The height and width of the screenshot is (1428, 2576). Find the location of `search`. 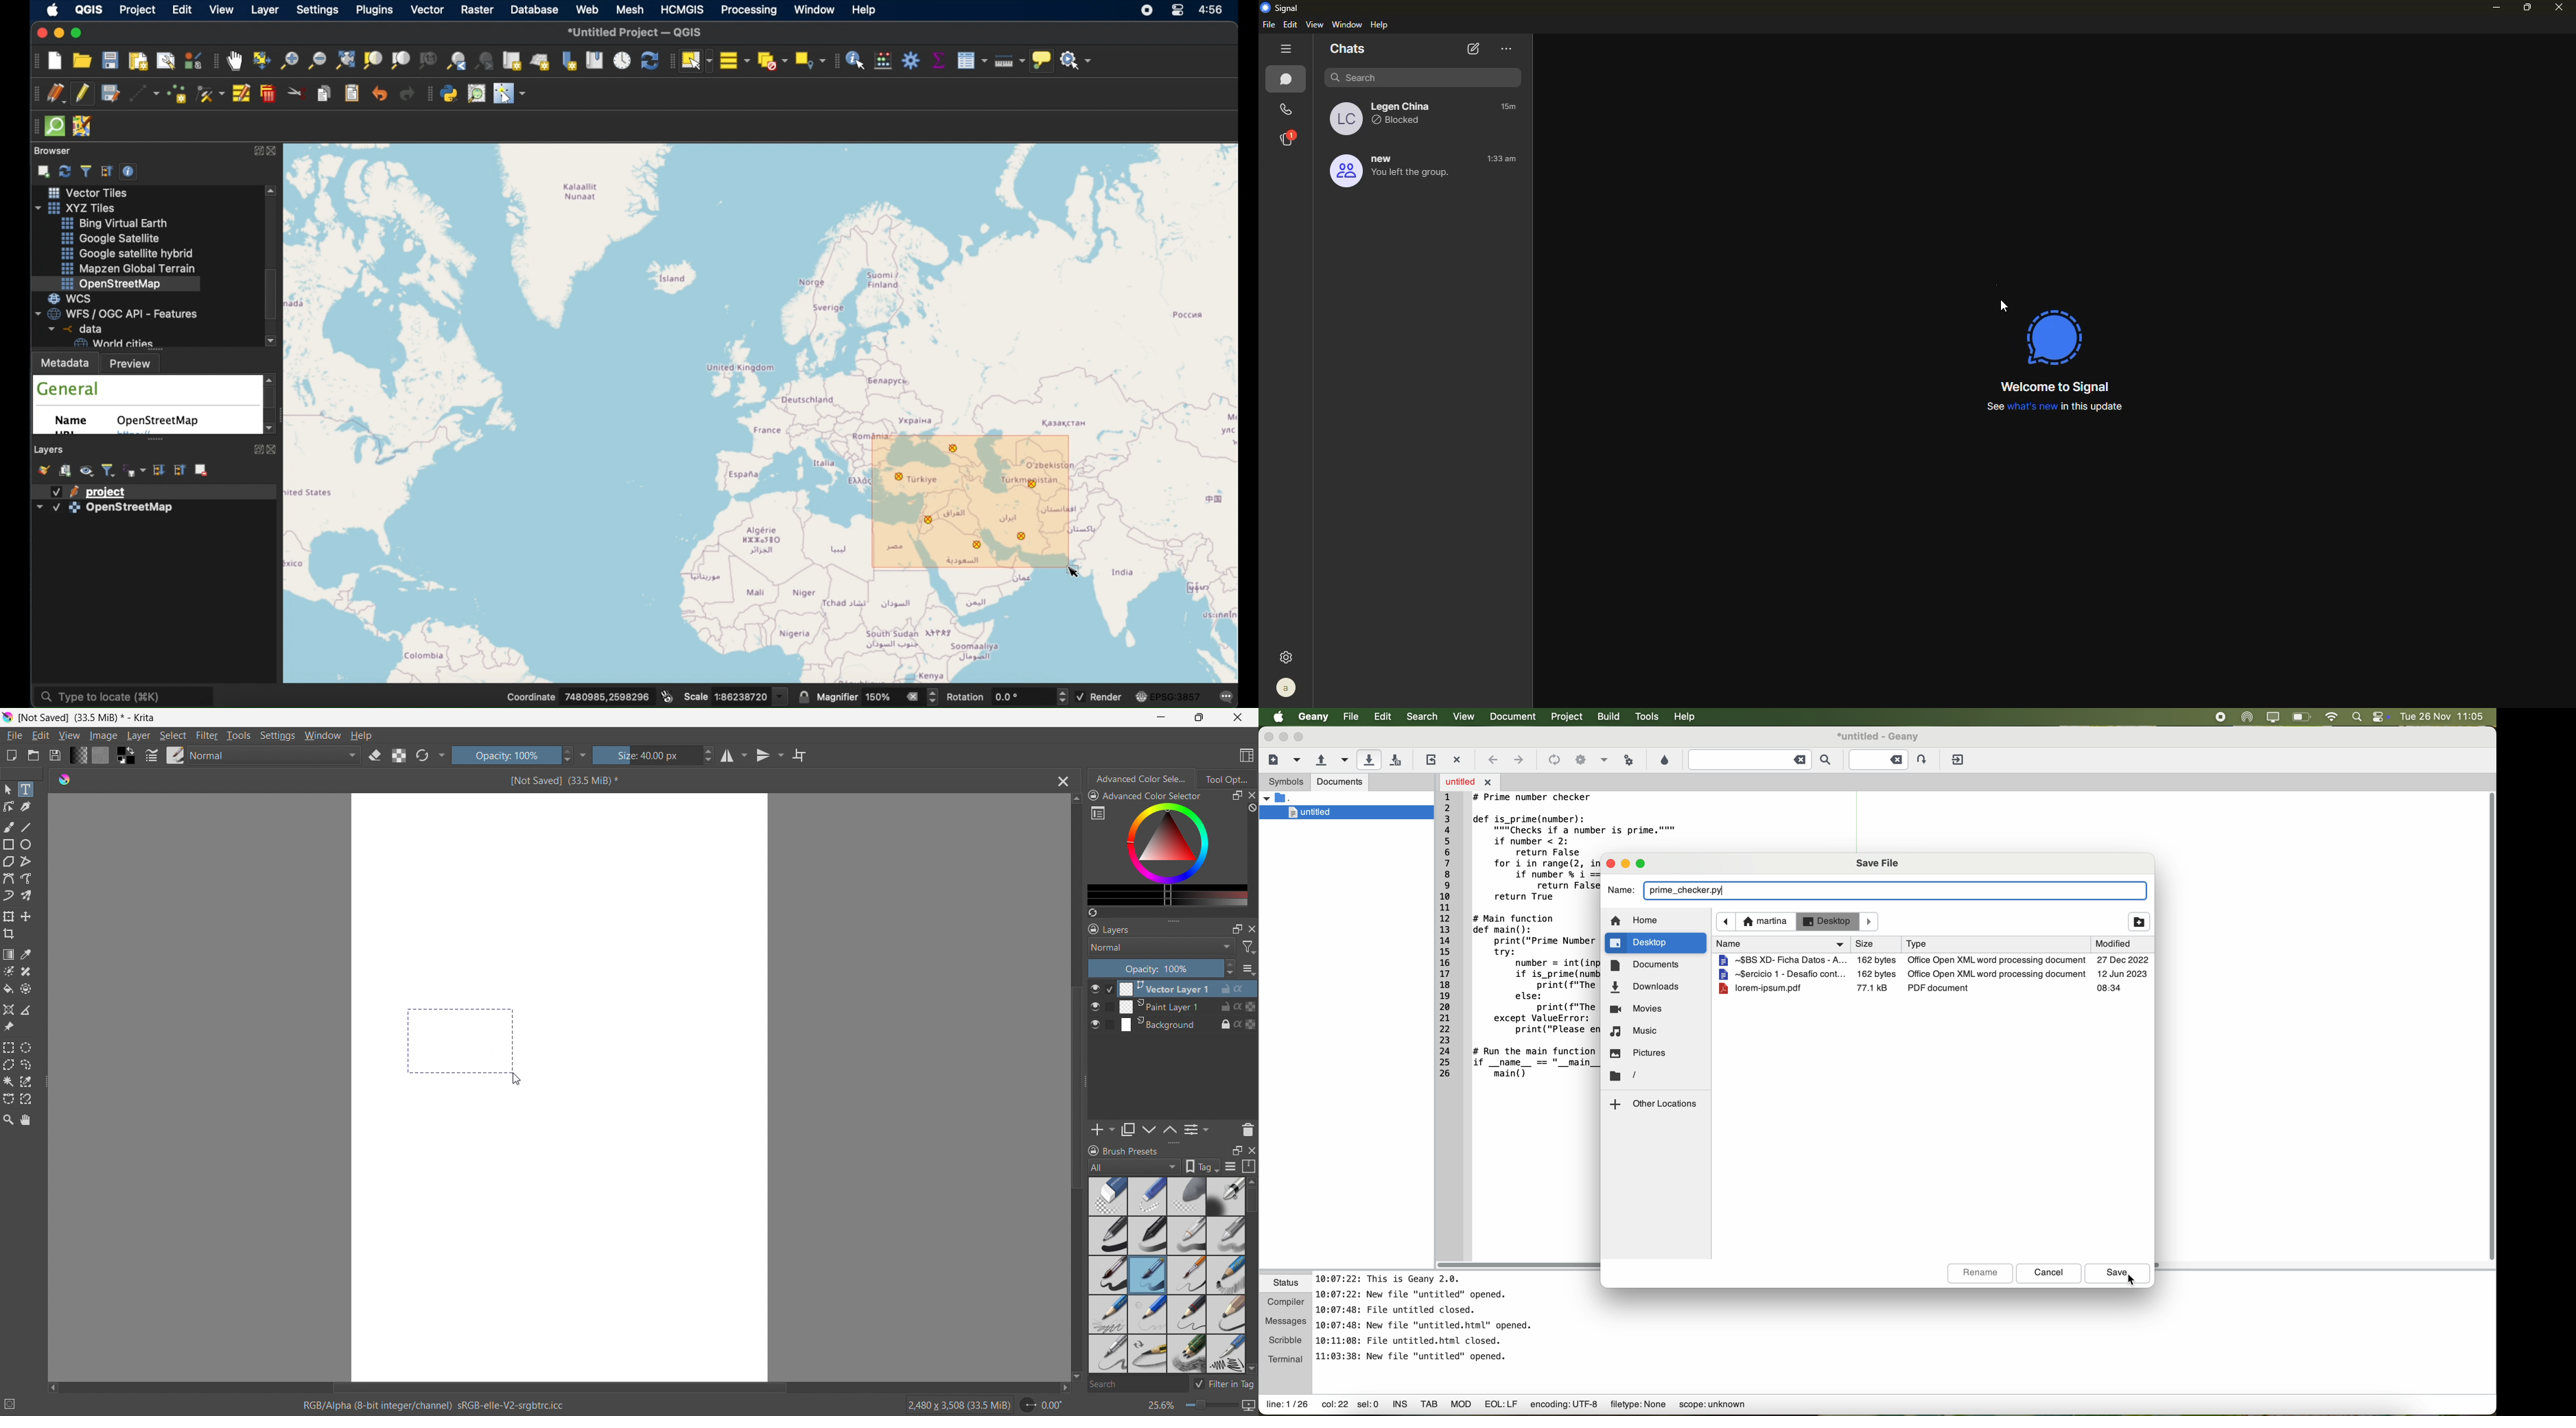

search is located at coordinates (1416, 76).